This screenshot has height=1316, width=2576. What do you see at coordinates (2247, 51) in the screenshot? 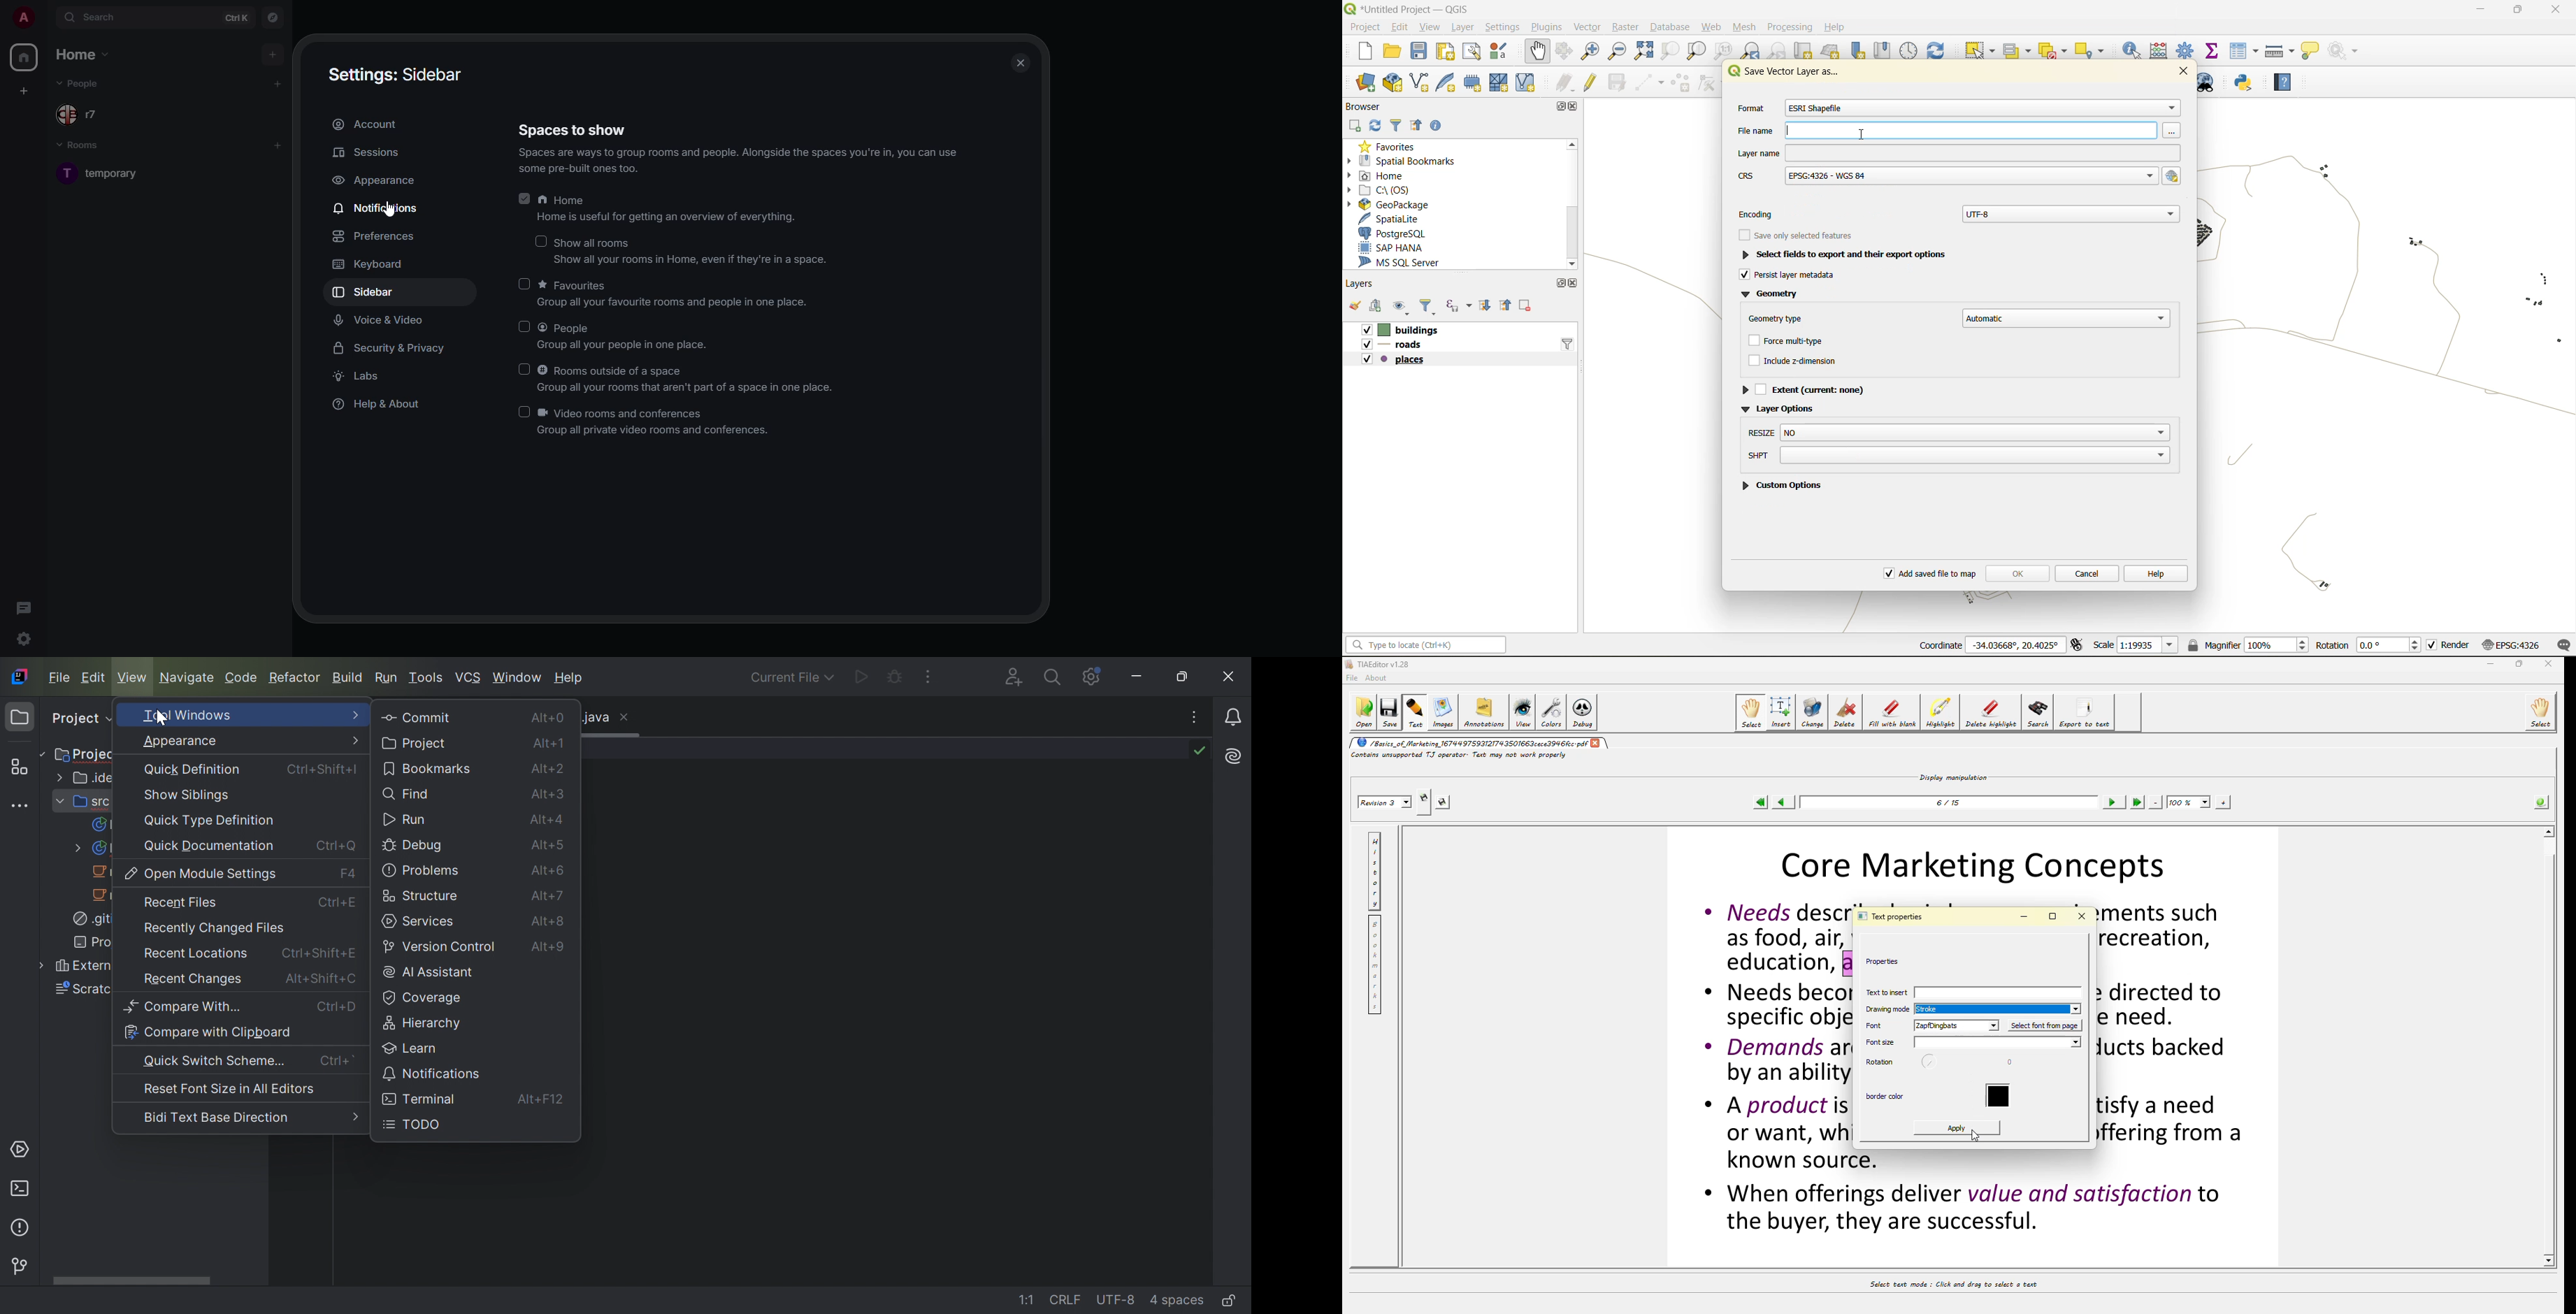
I see `attributes table` at bounding box center [2247, 51].